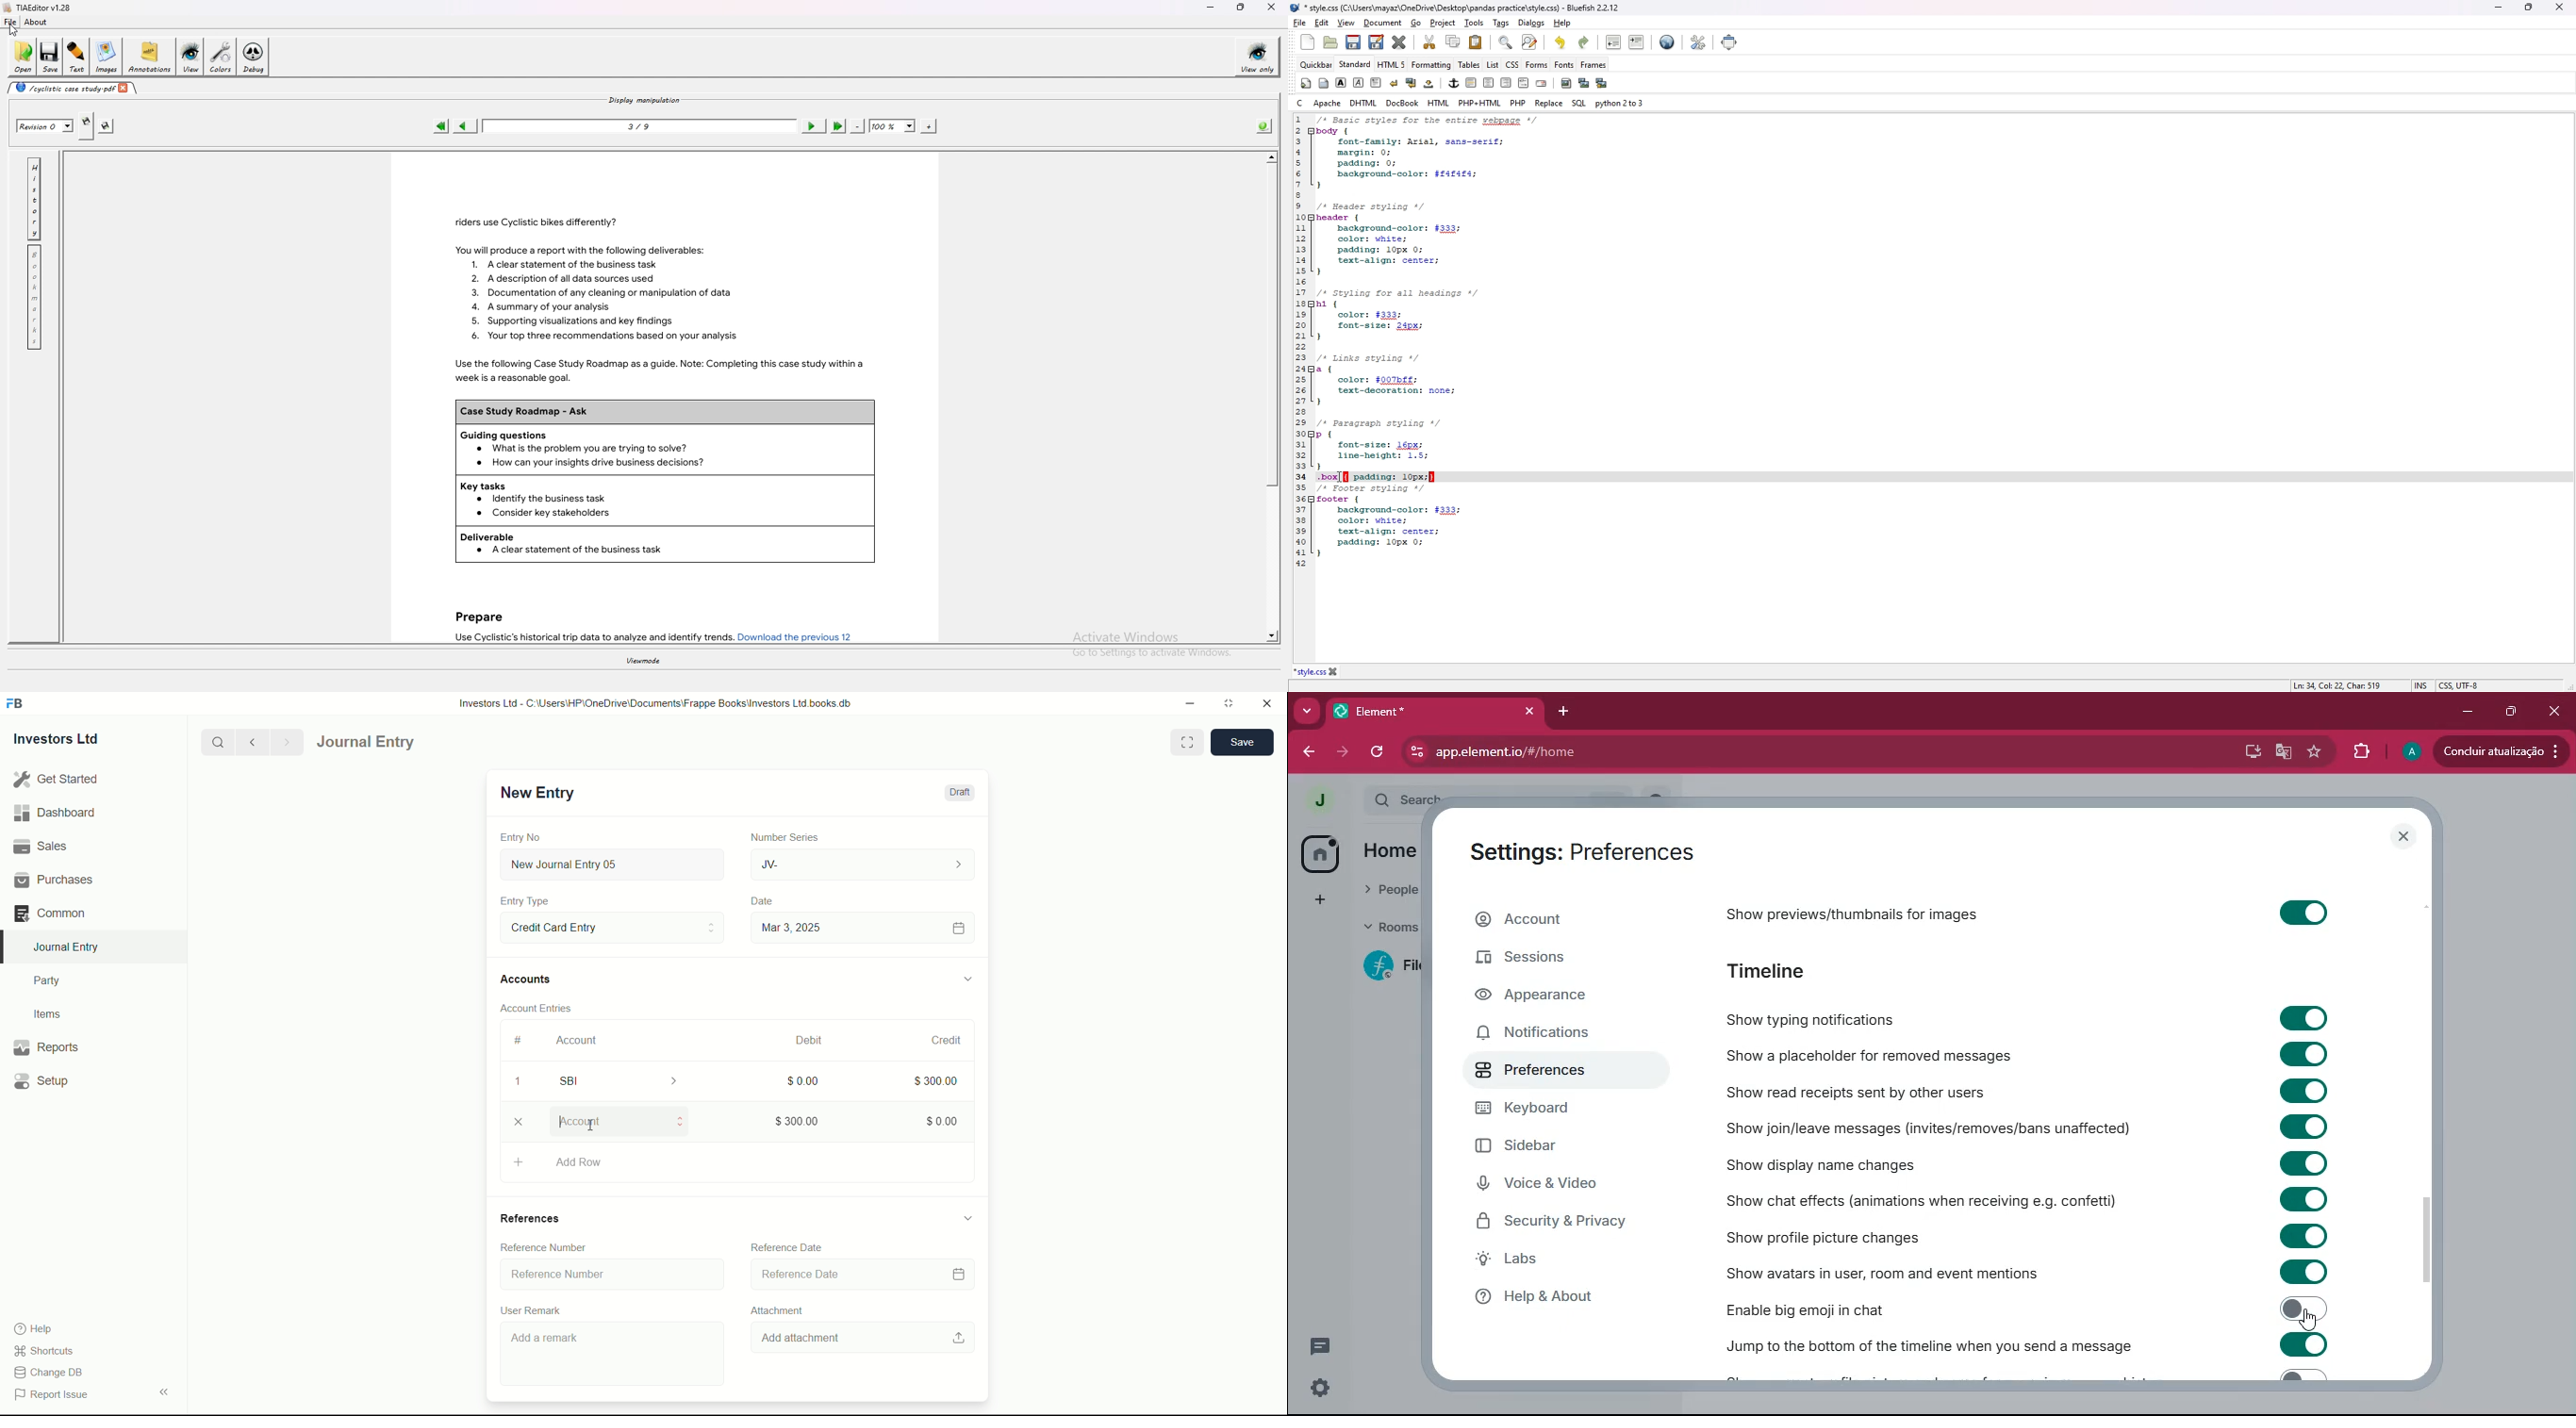 Image resolution: width=2576 pixels, height=1428 pixels. What do you see at coordinates (2300, 1127) in the screenshot?
I see `toggle on ` at bounding box center [2300, 1127].